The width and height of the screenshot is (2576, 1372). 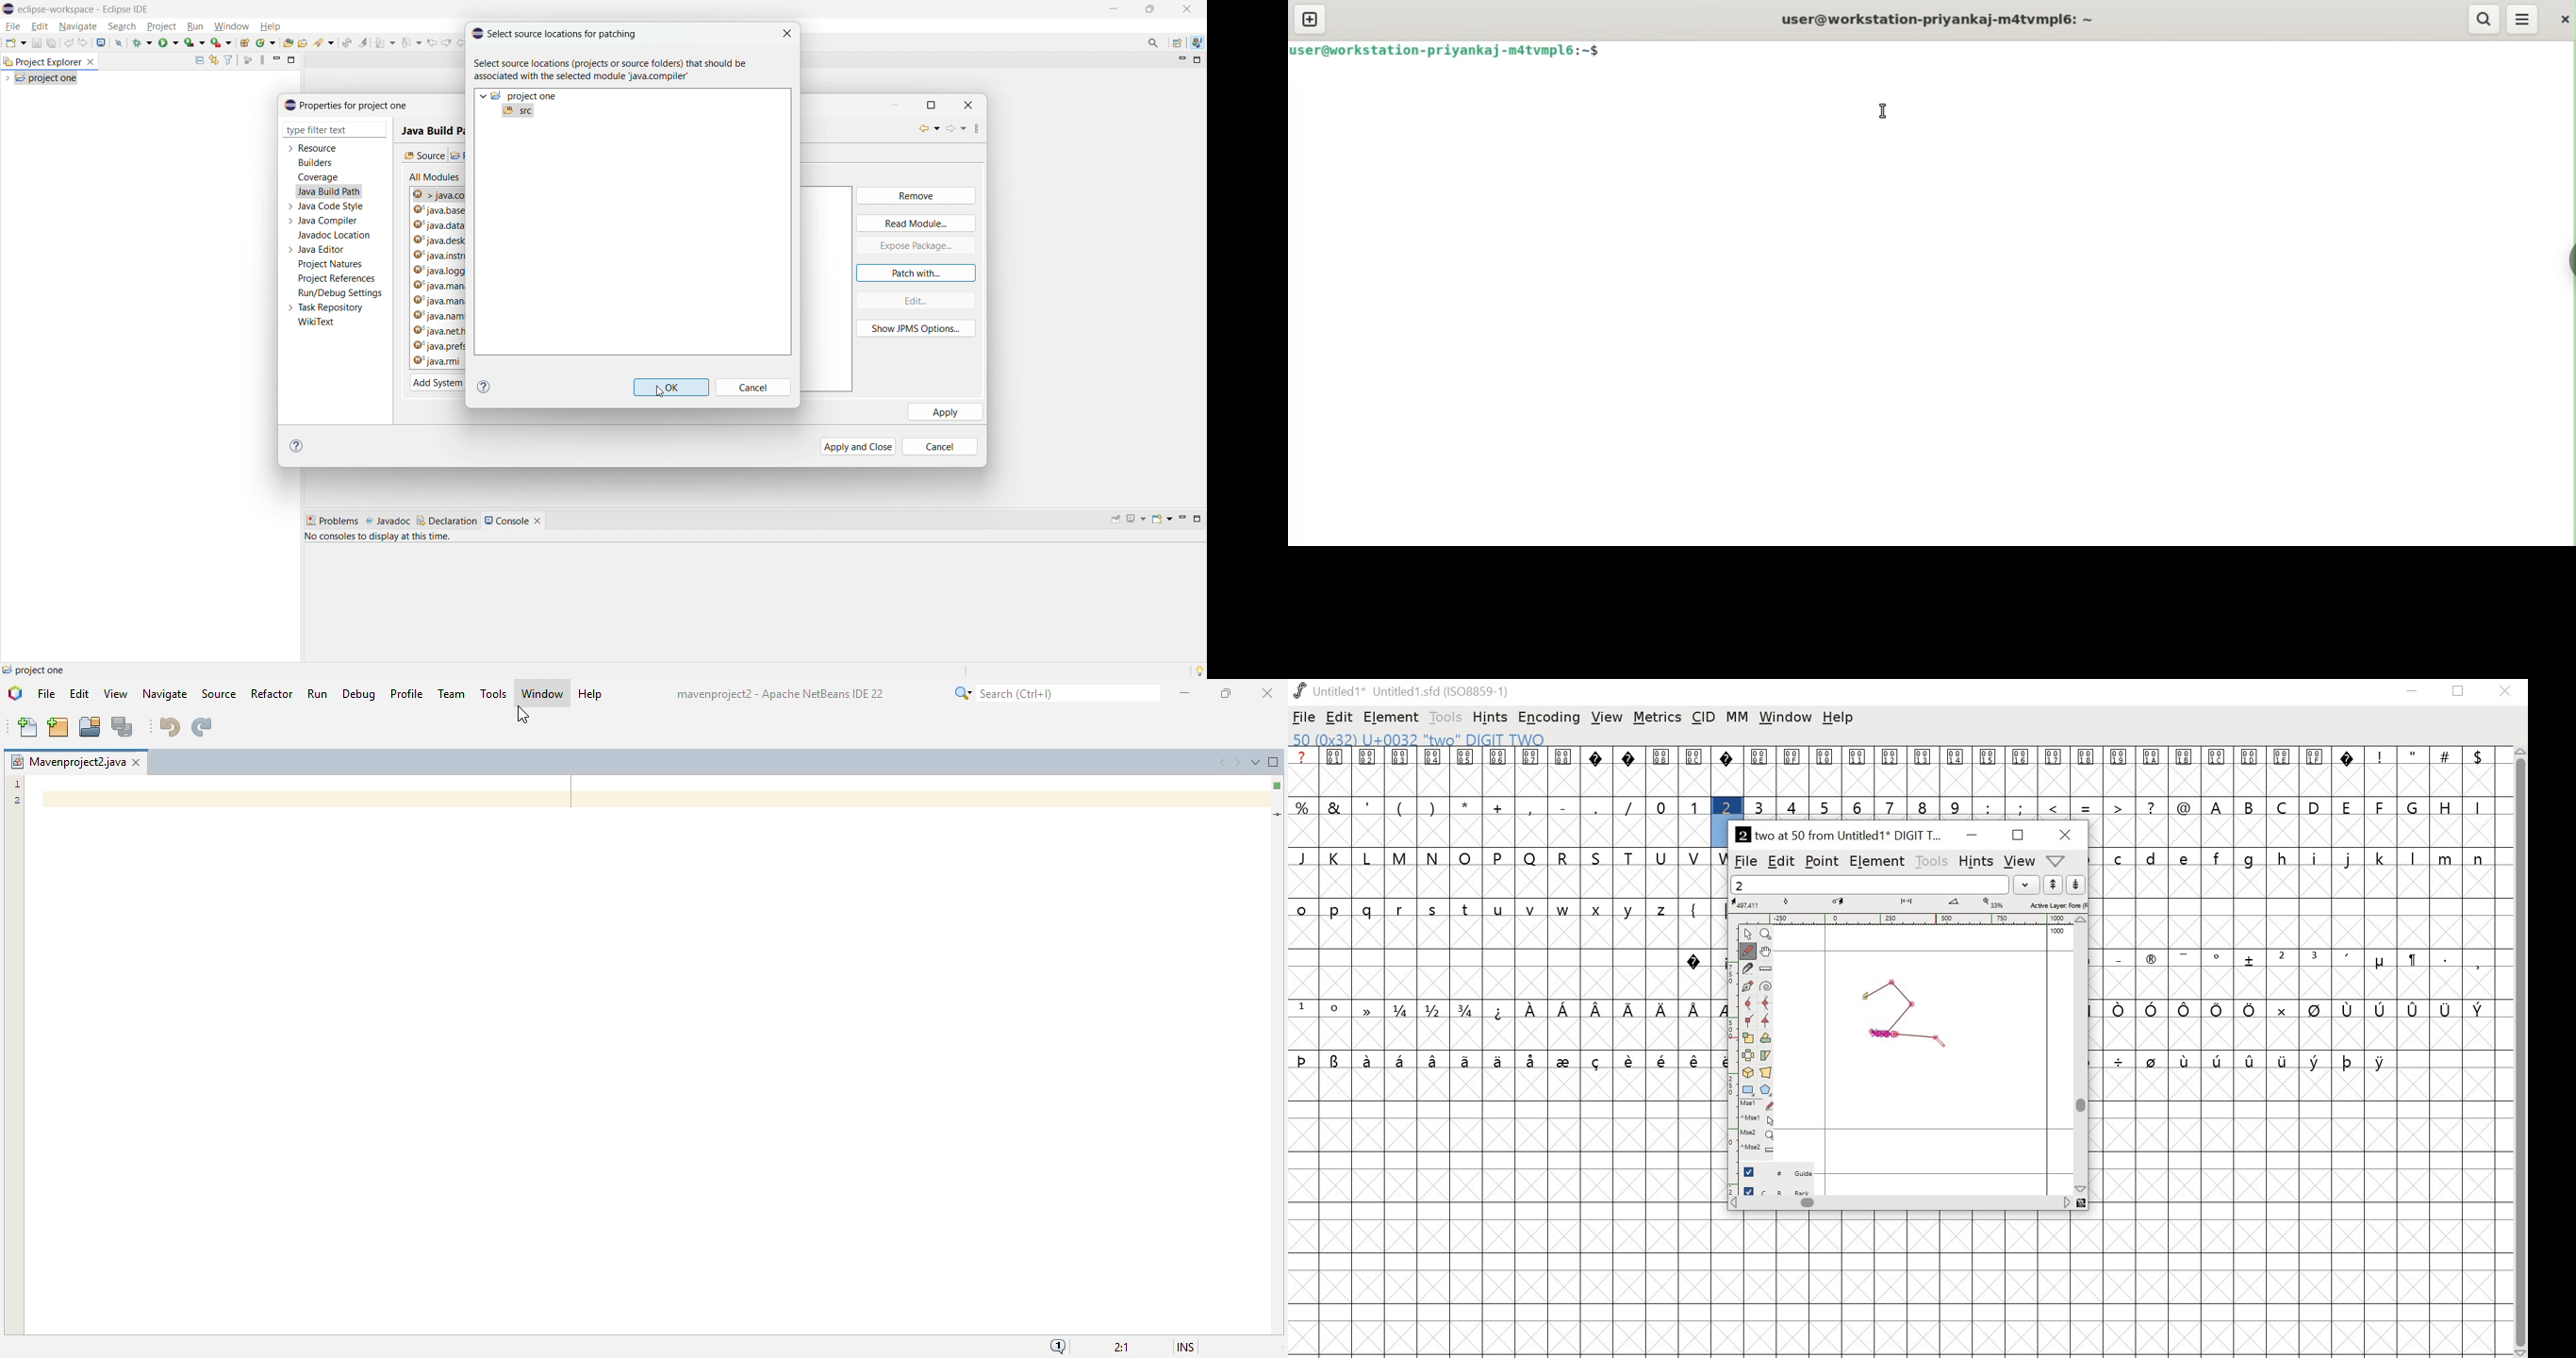 I want to click on open type, so click(x=289, y=42).